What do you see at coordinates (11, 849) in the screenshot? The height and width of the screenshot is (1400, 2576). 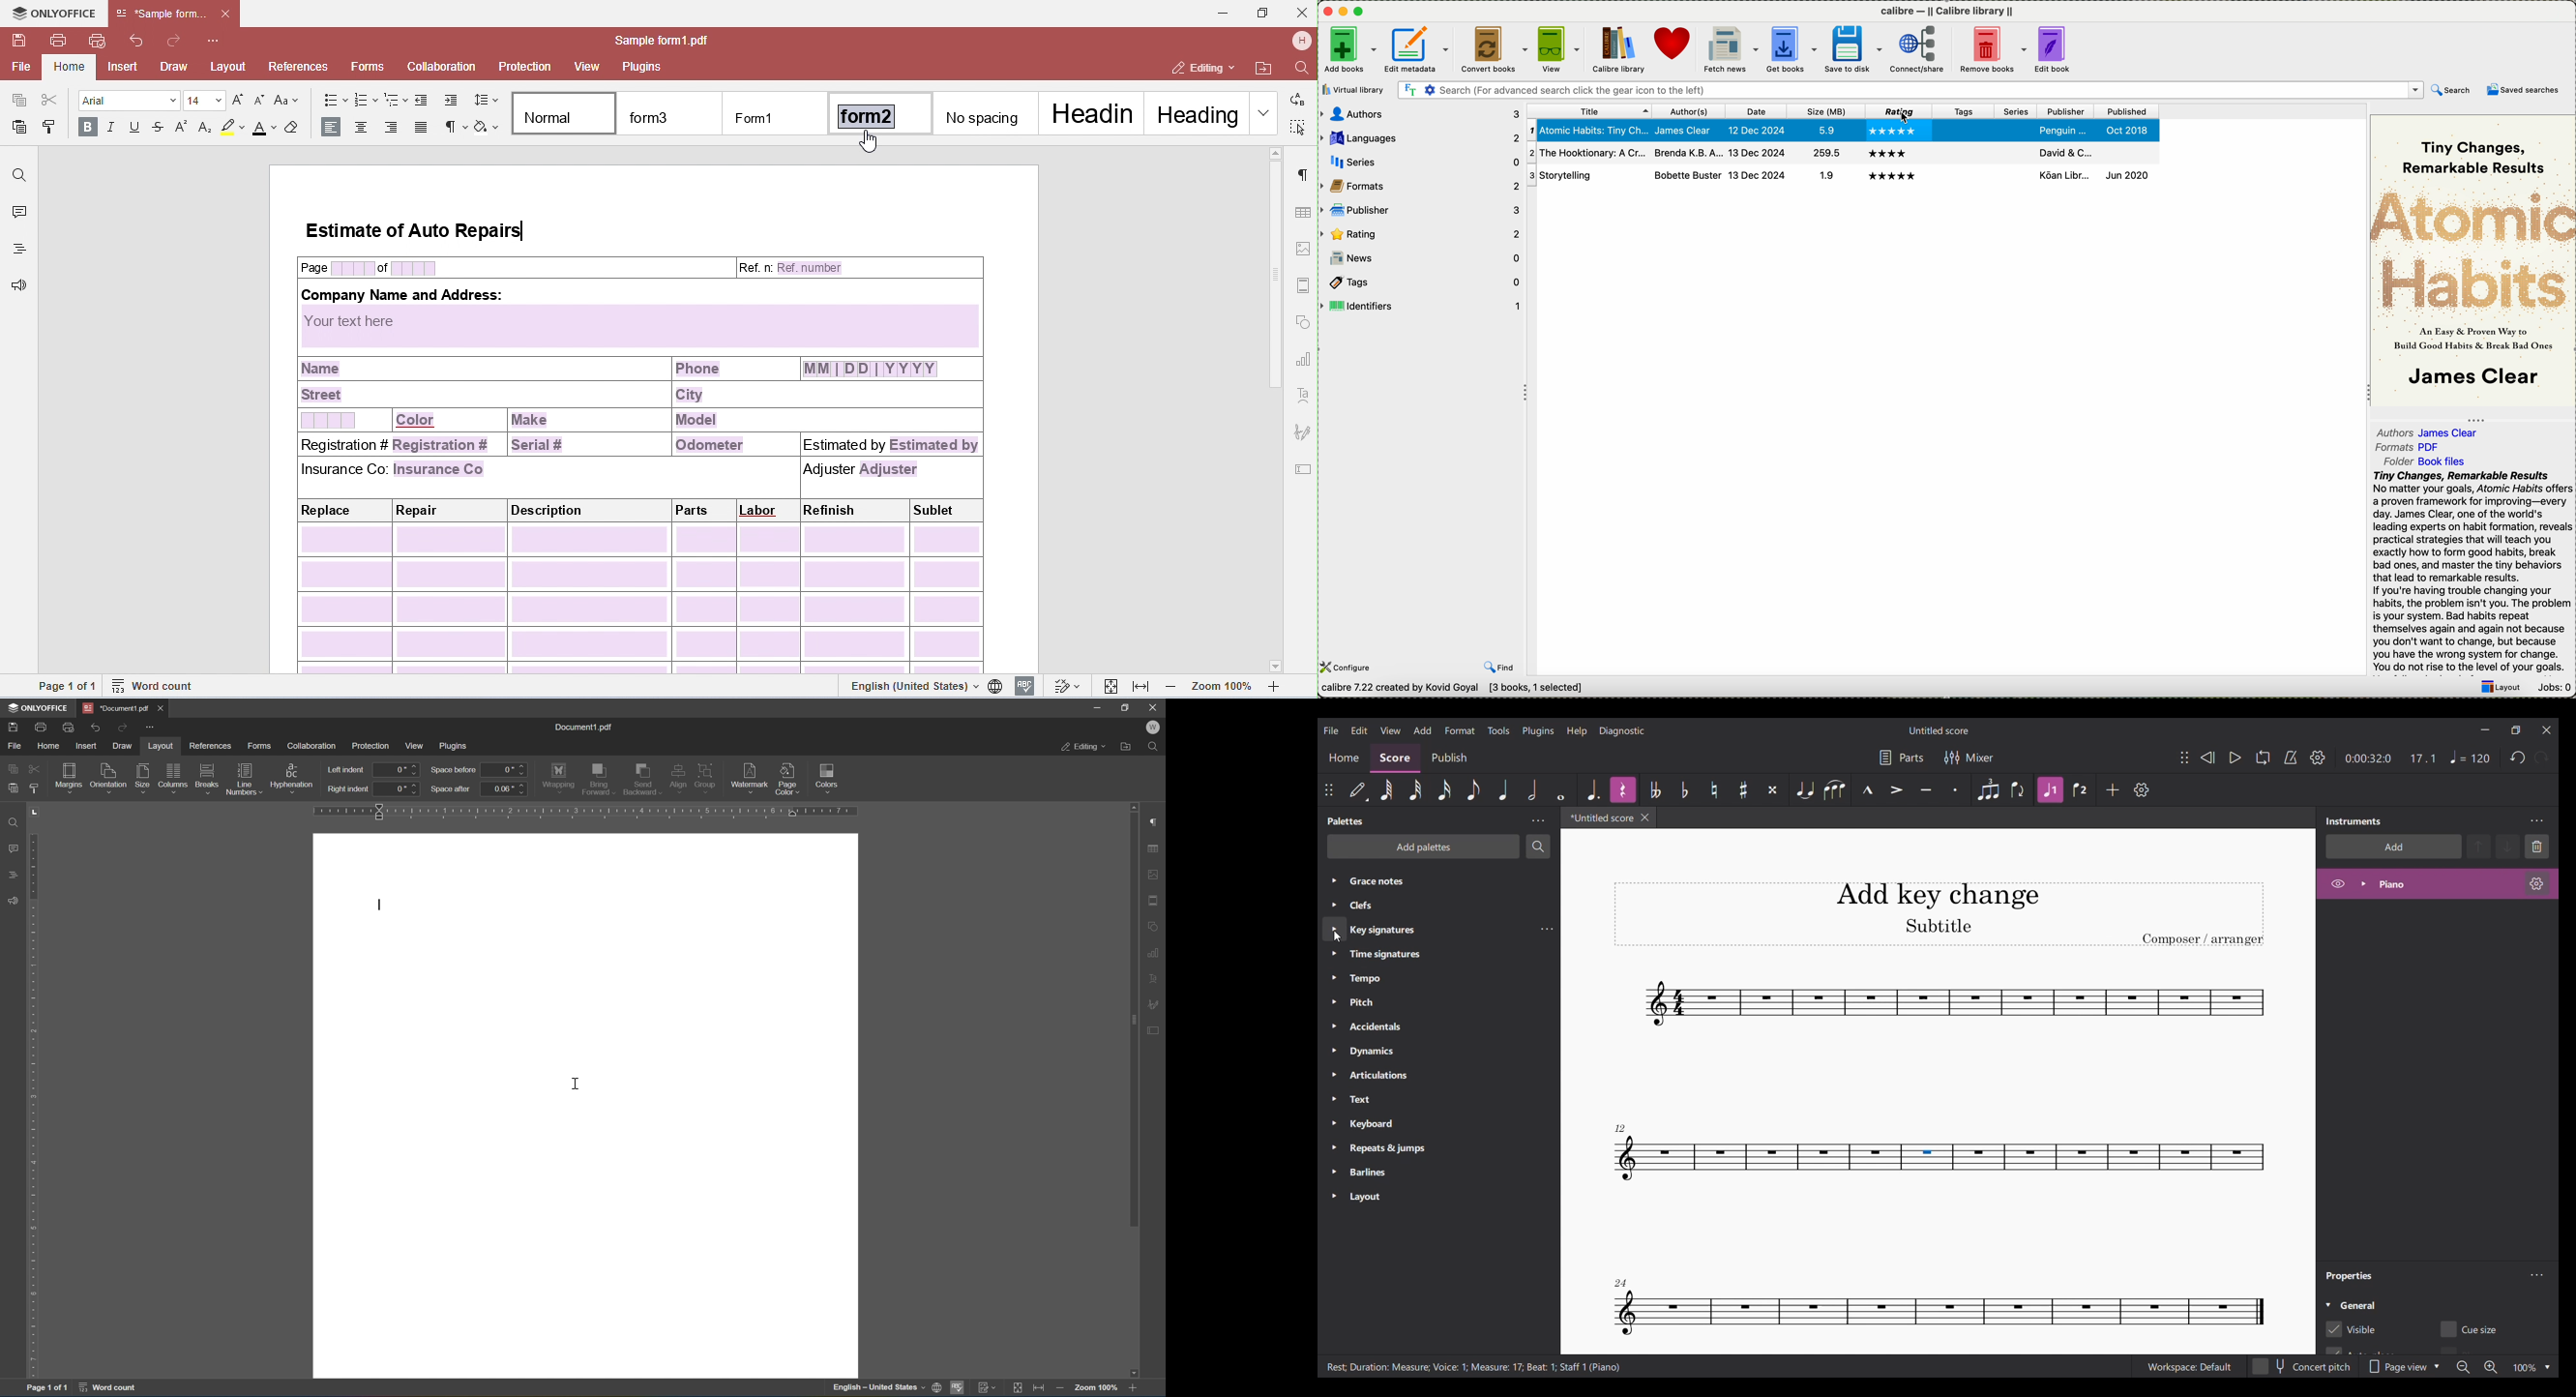 I see `comments` at bounding box center [11, 849].